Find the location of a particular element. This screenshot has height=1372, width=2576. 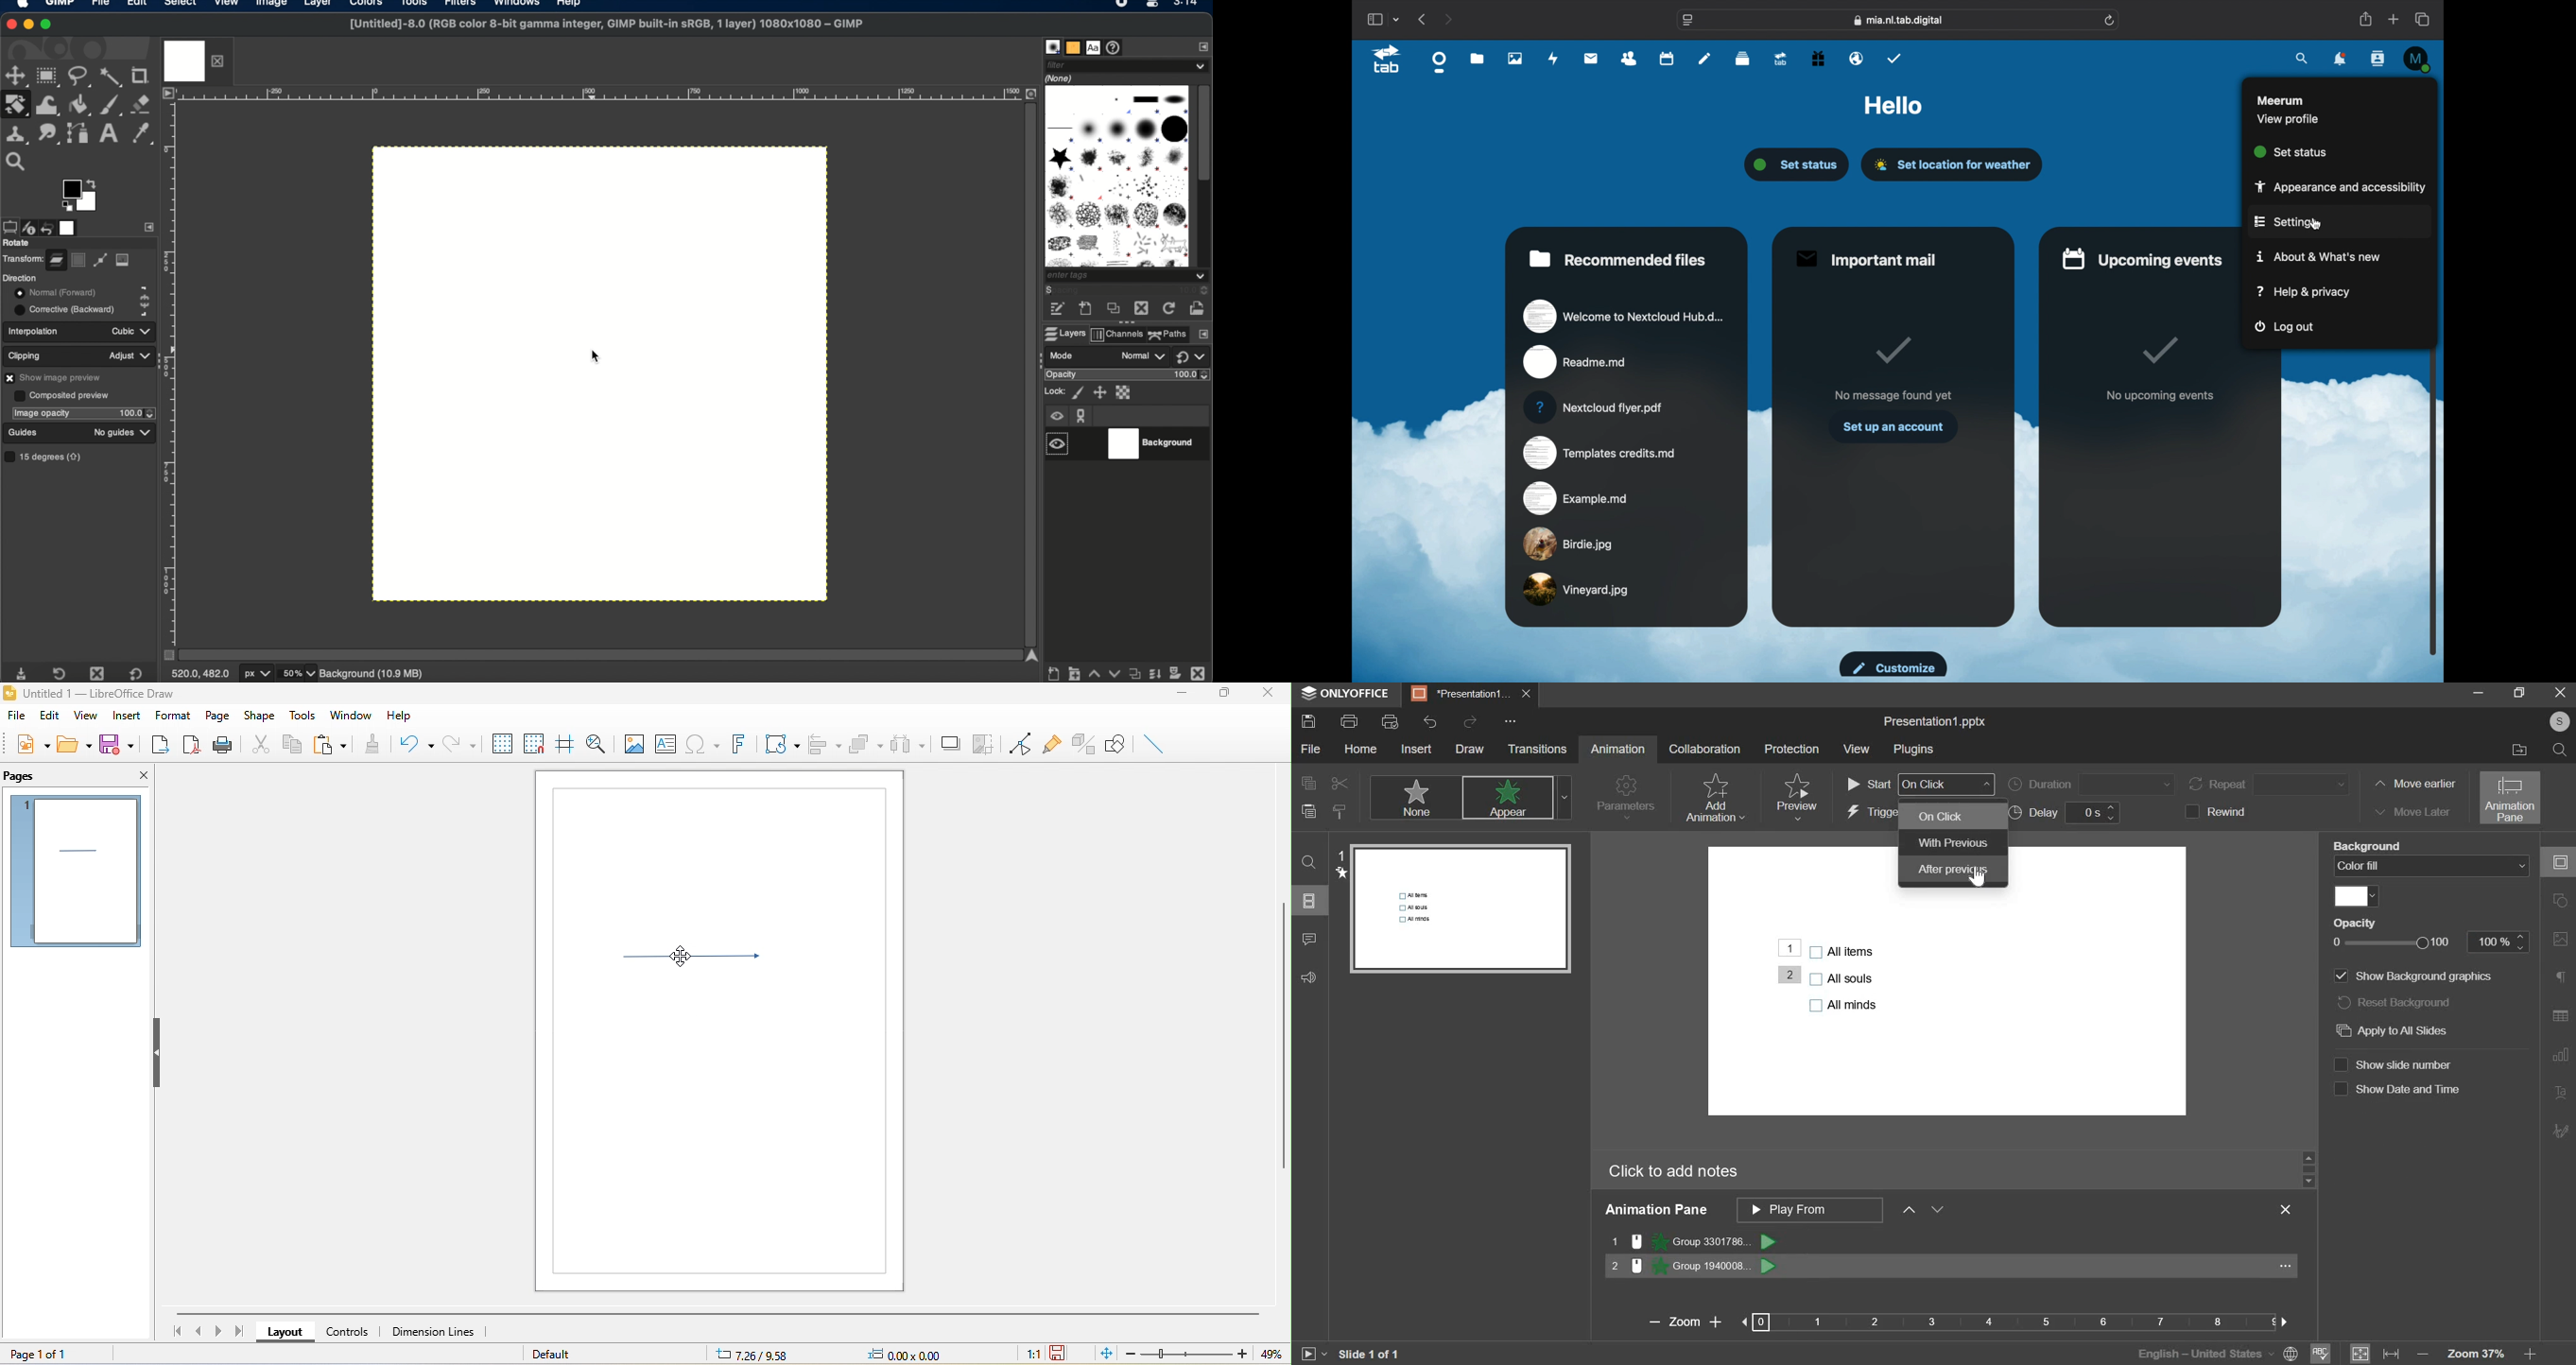

web address is located at coordinates (1899, 20).